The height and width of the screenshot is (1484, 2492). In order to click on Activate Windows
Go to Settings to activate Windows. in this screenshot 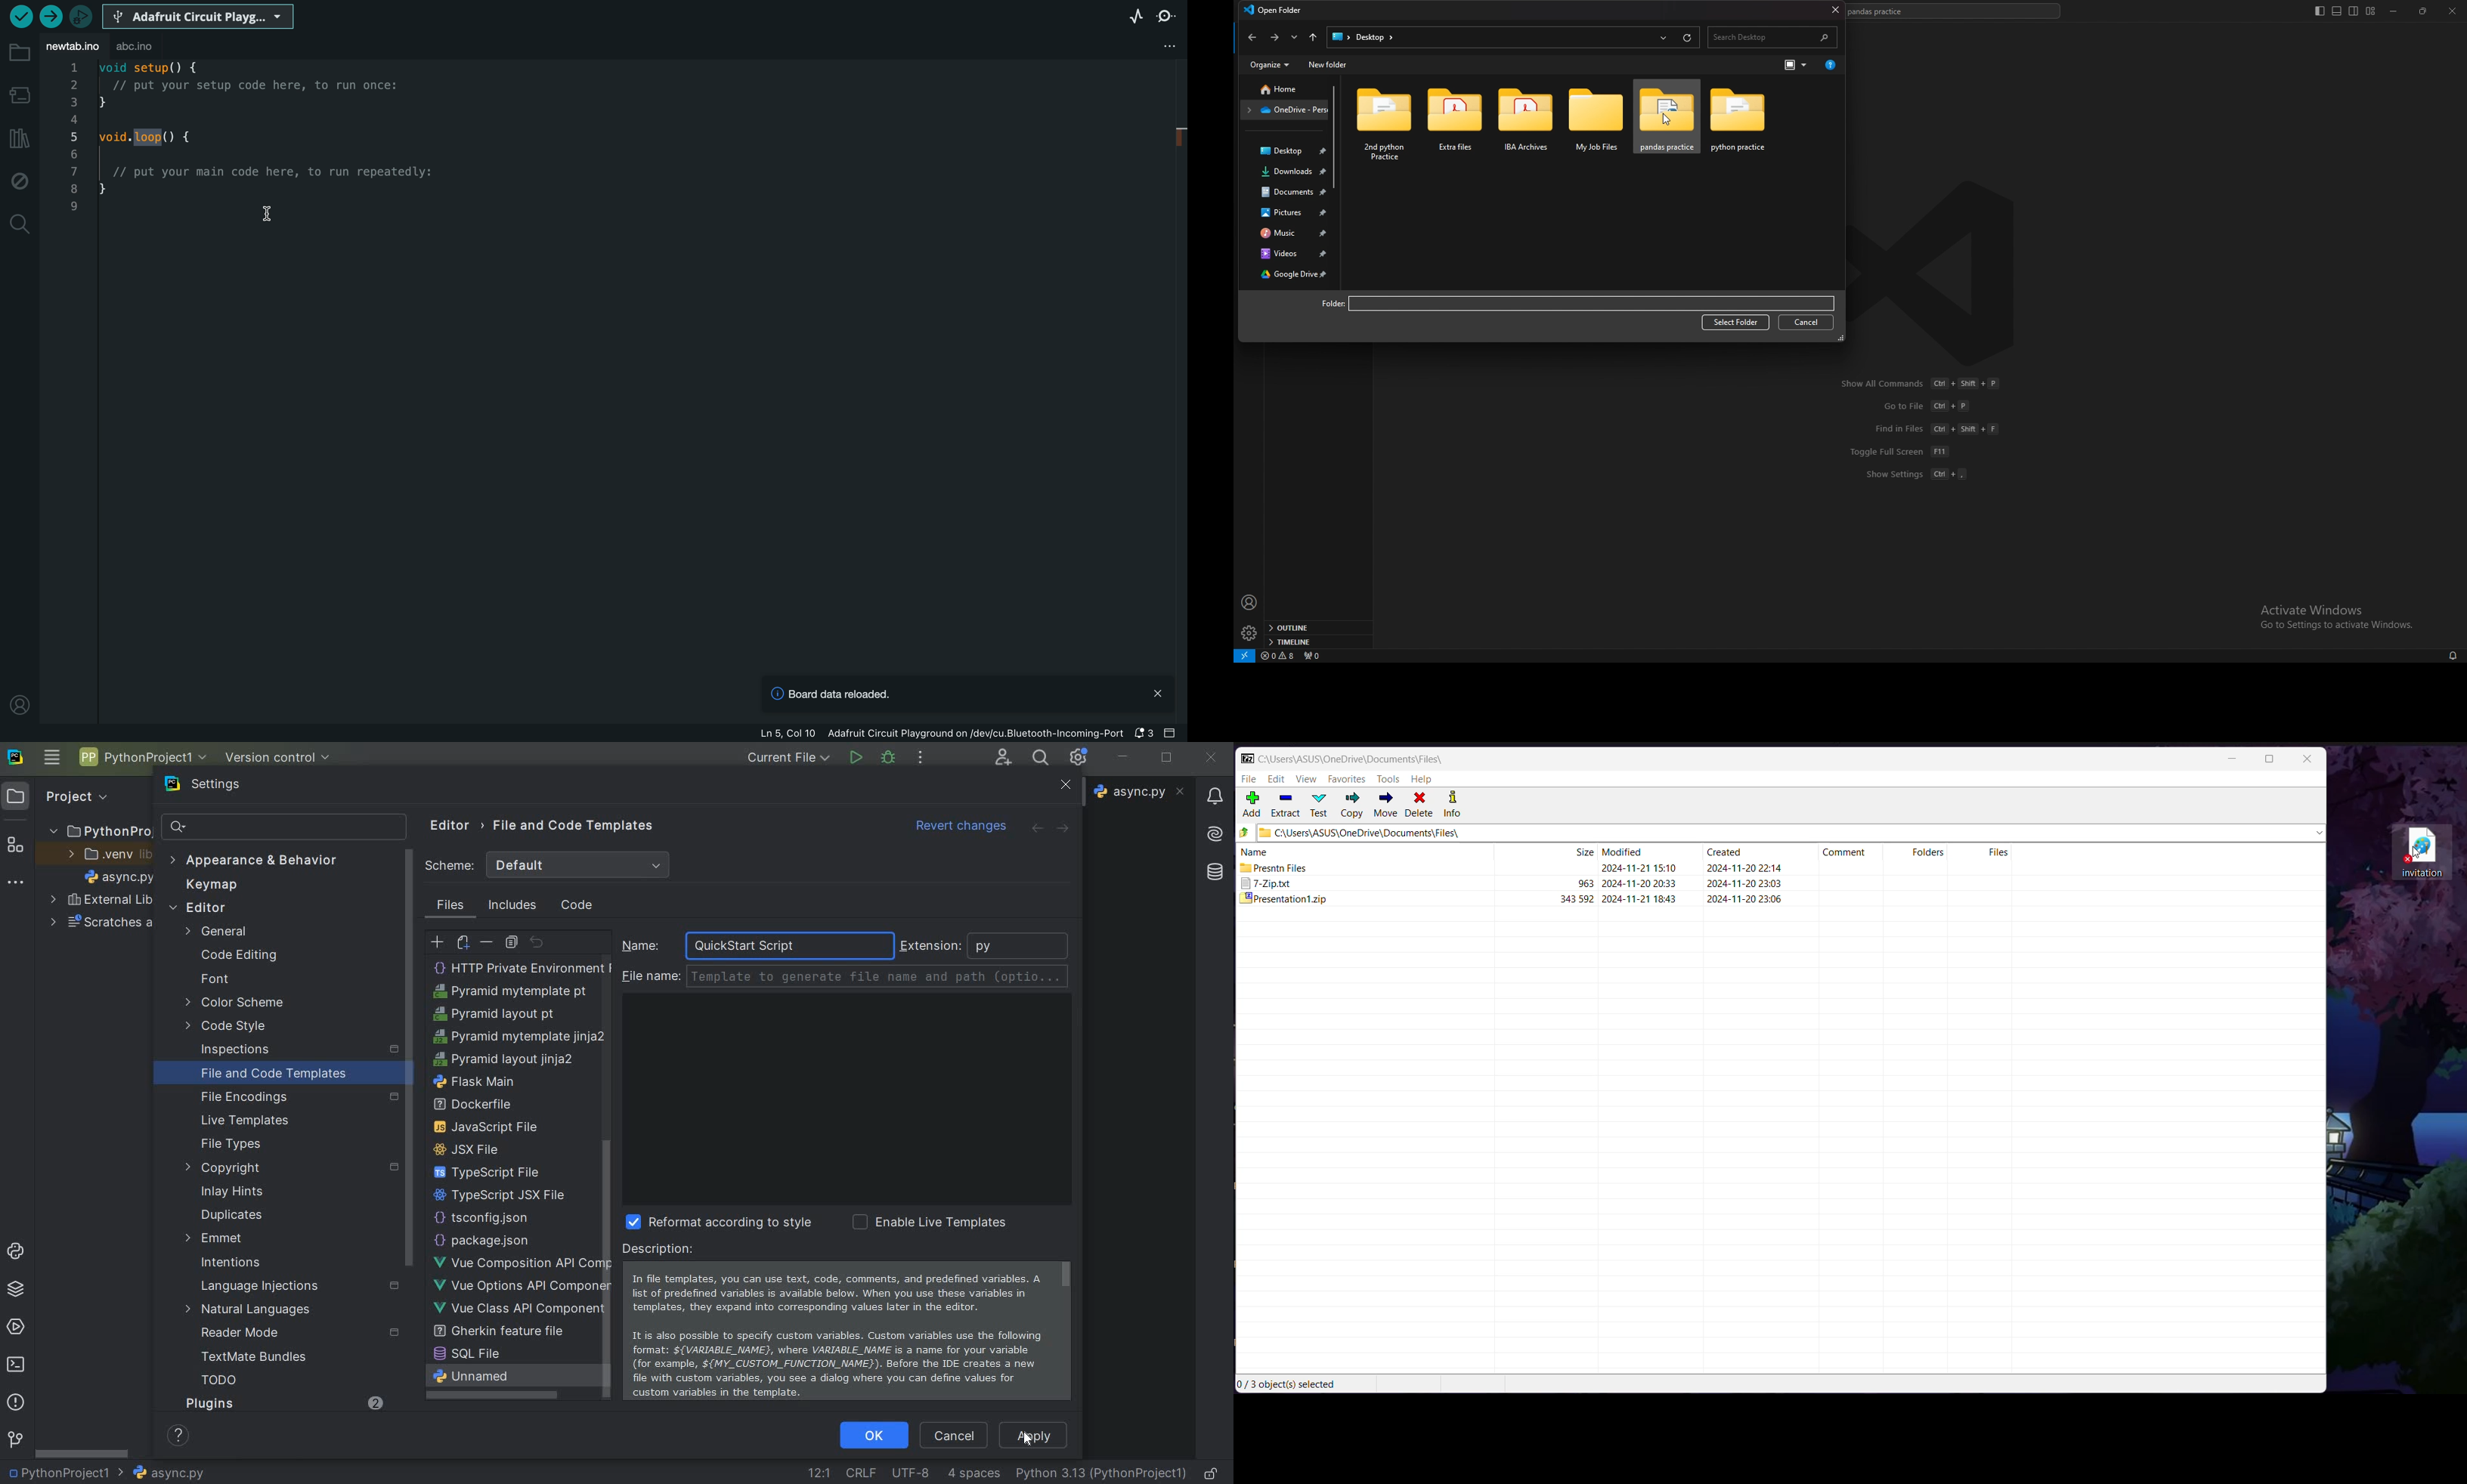, I will do `click(2332, 616)`.